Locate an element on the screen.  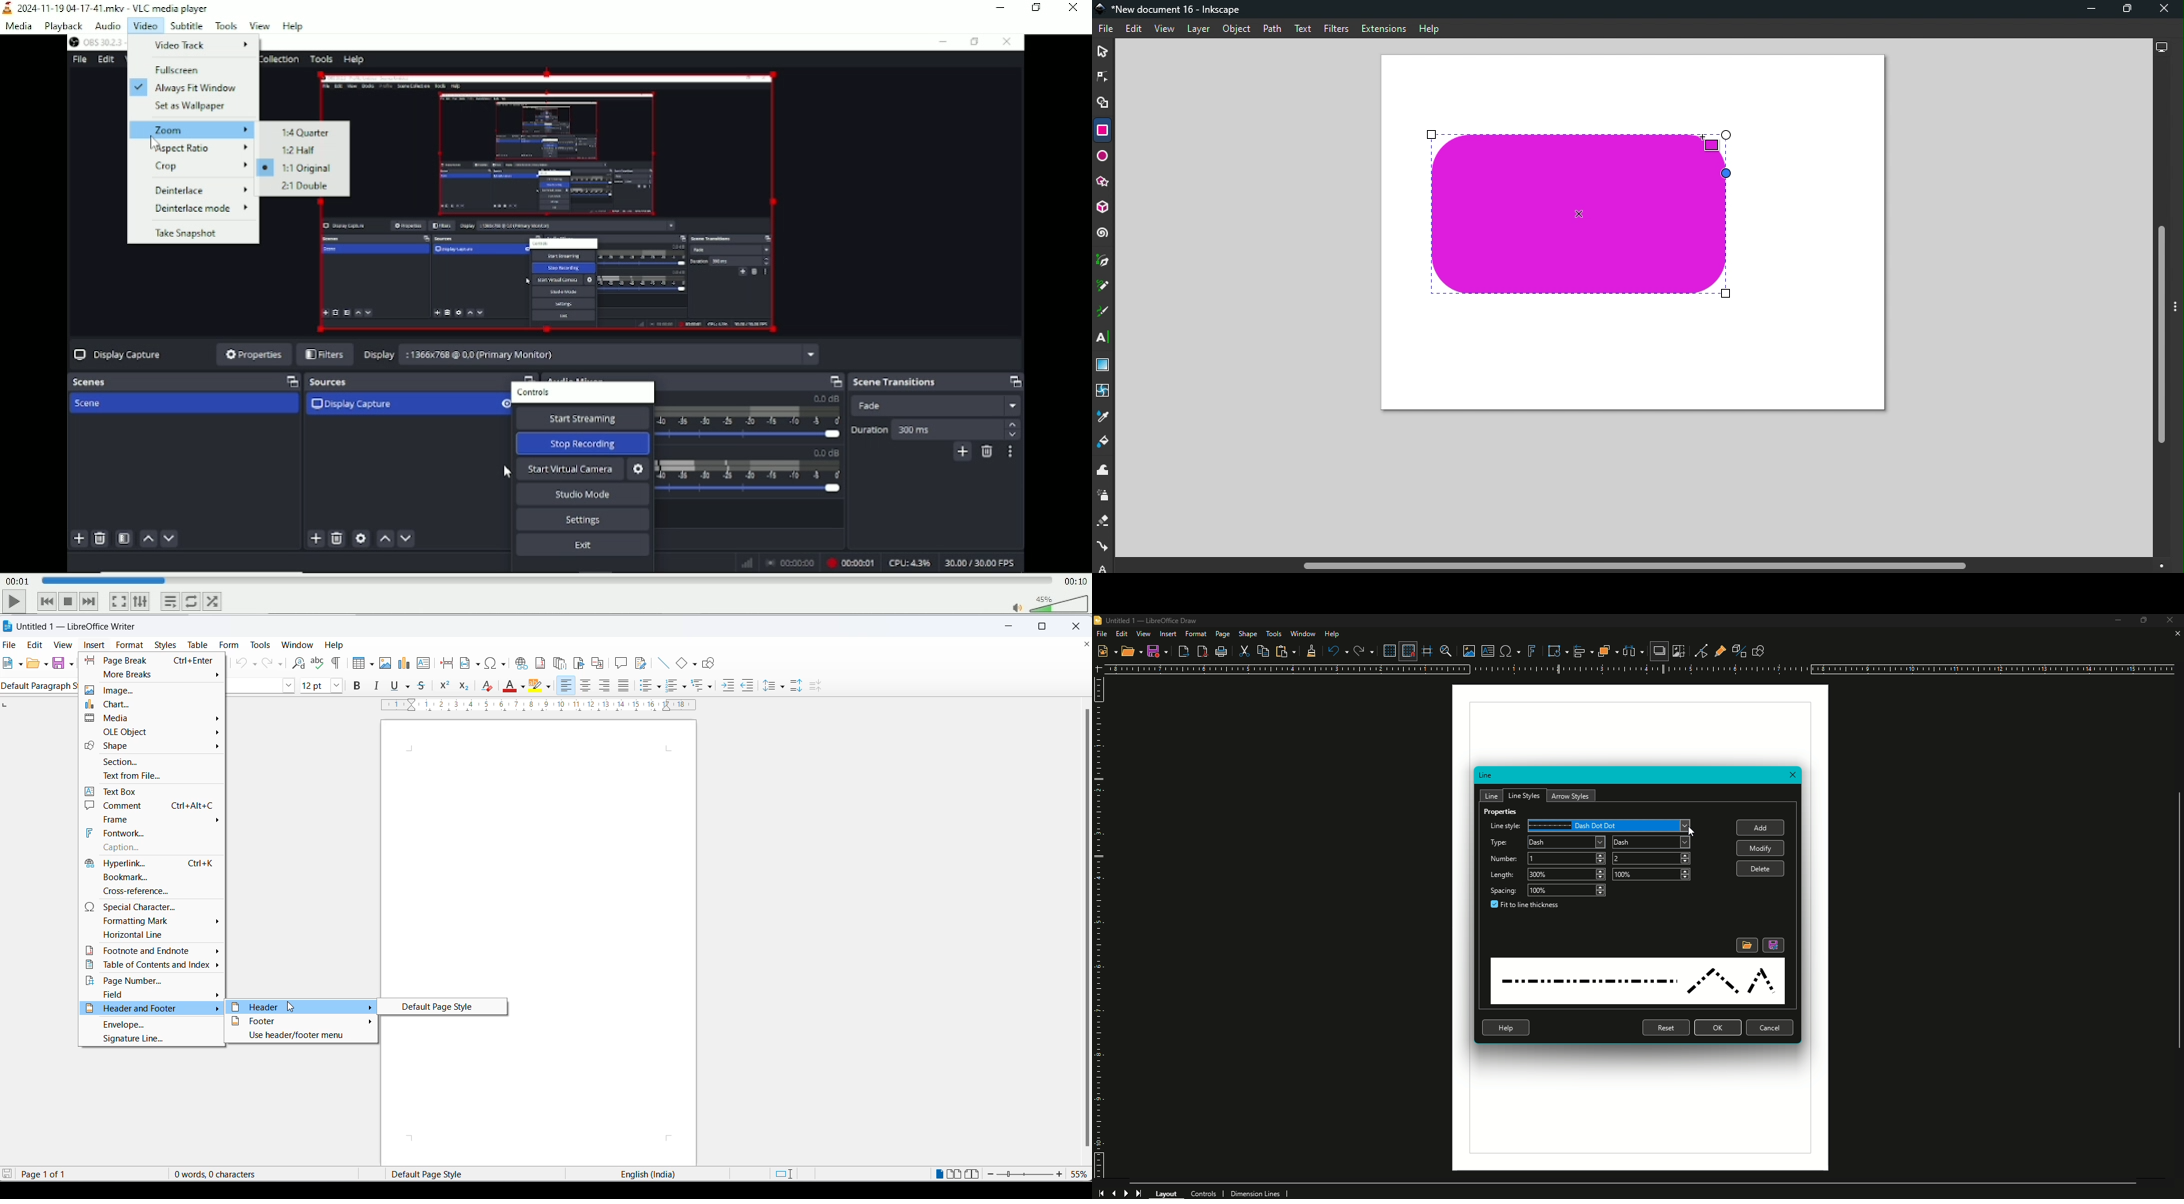
help is located at coordinates (336, 645).